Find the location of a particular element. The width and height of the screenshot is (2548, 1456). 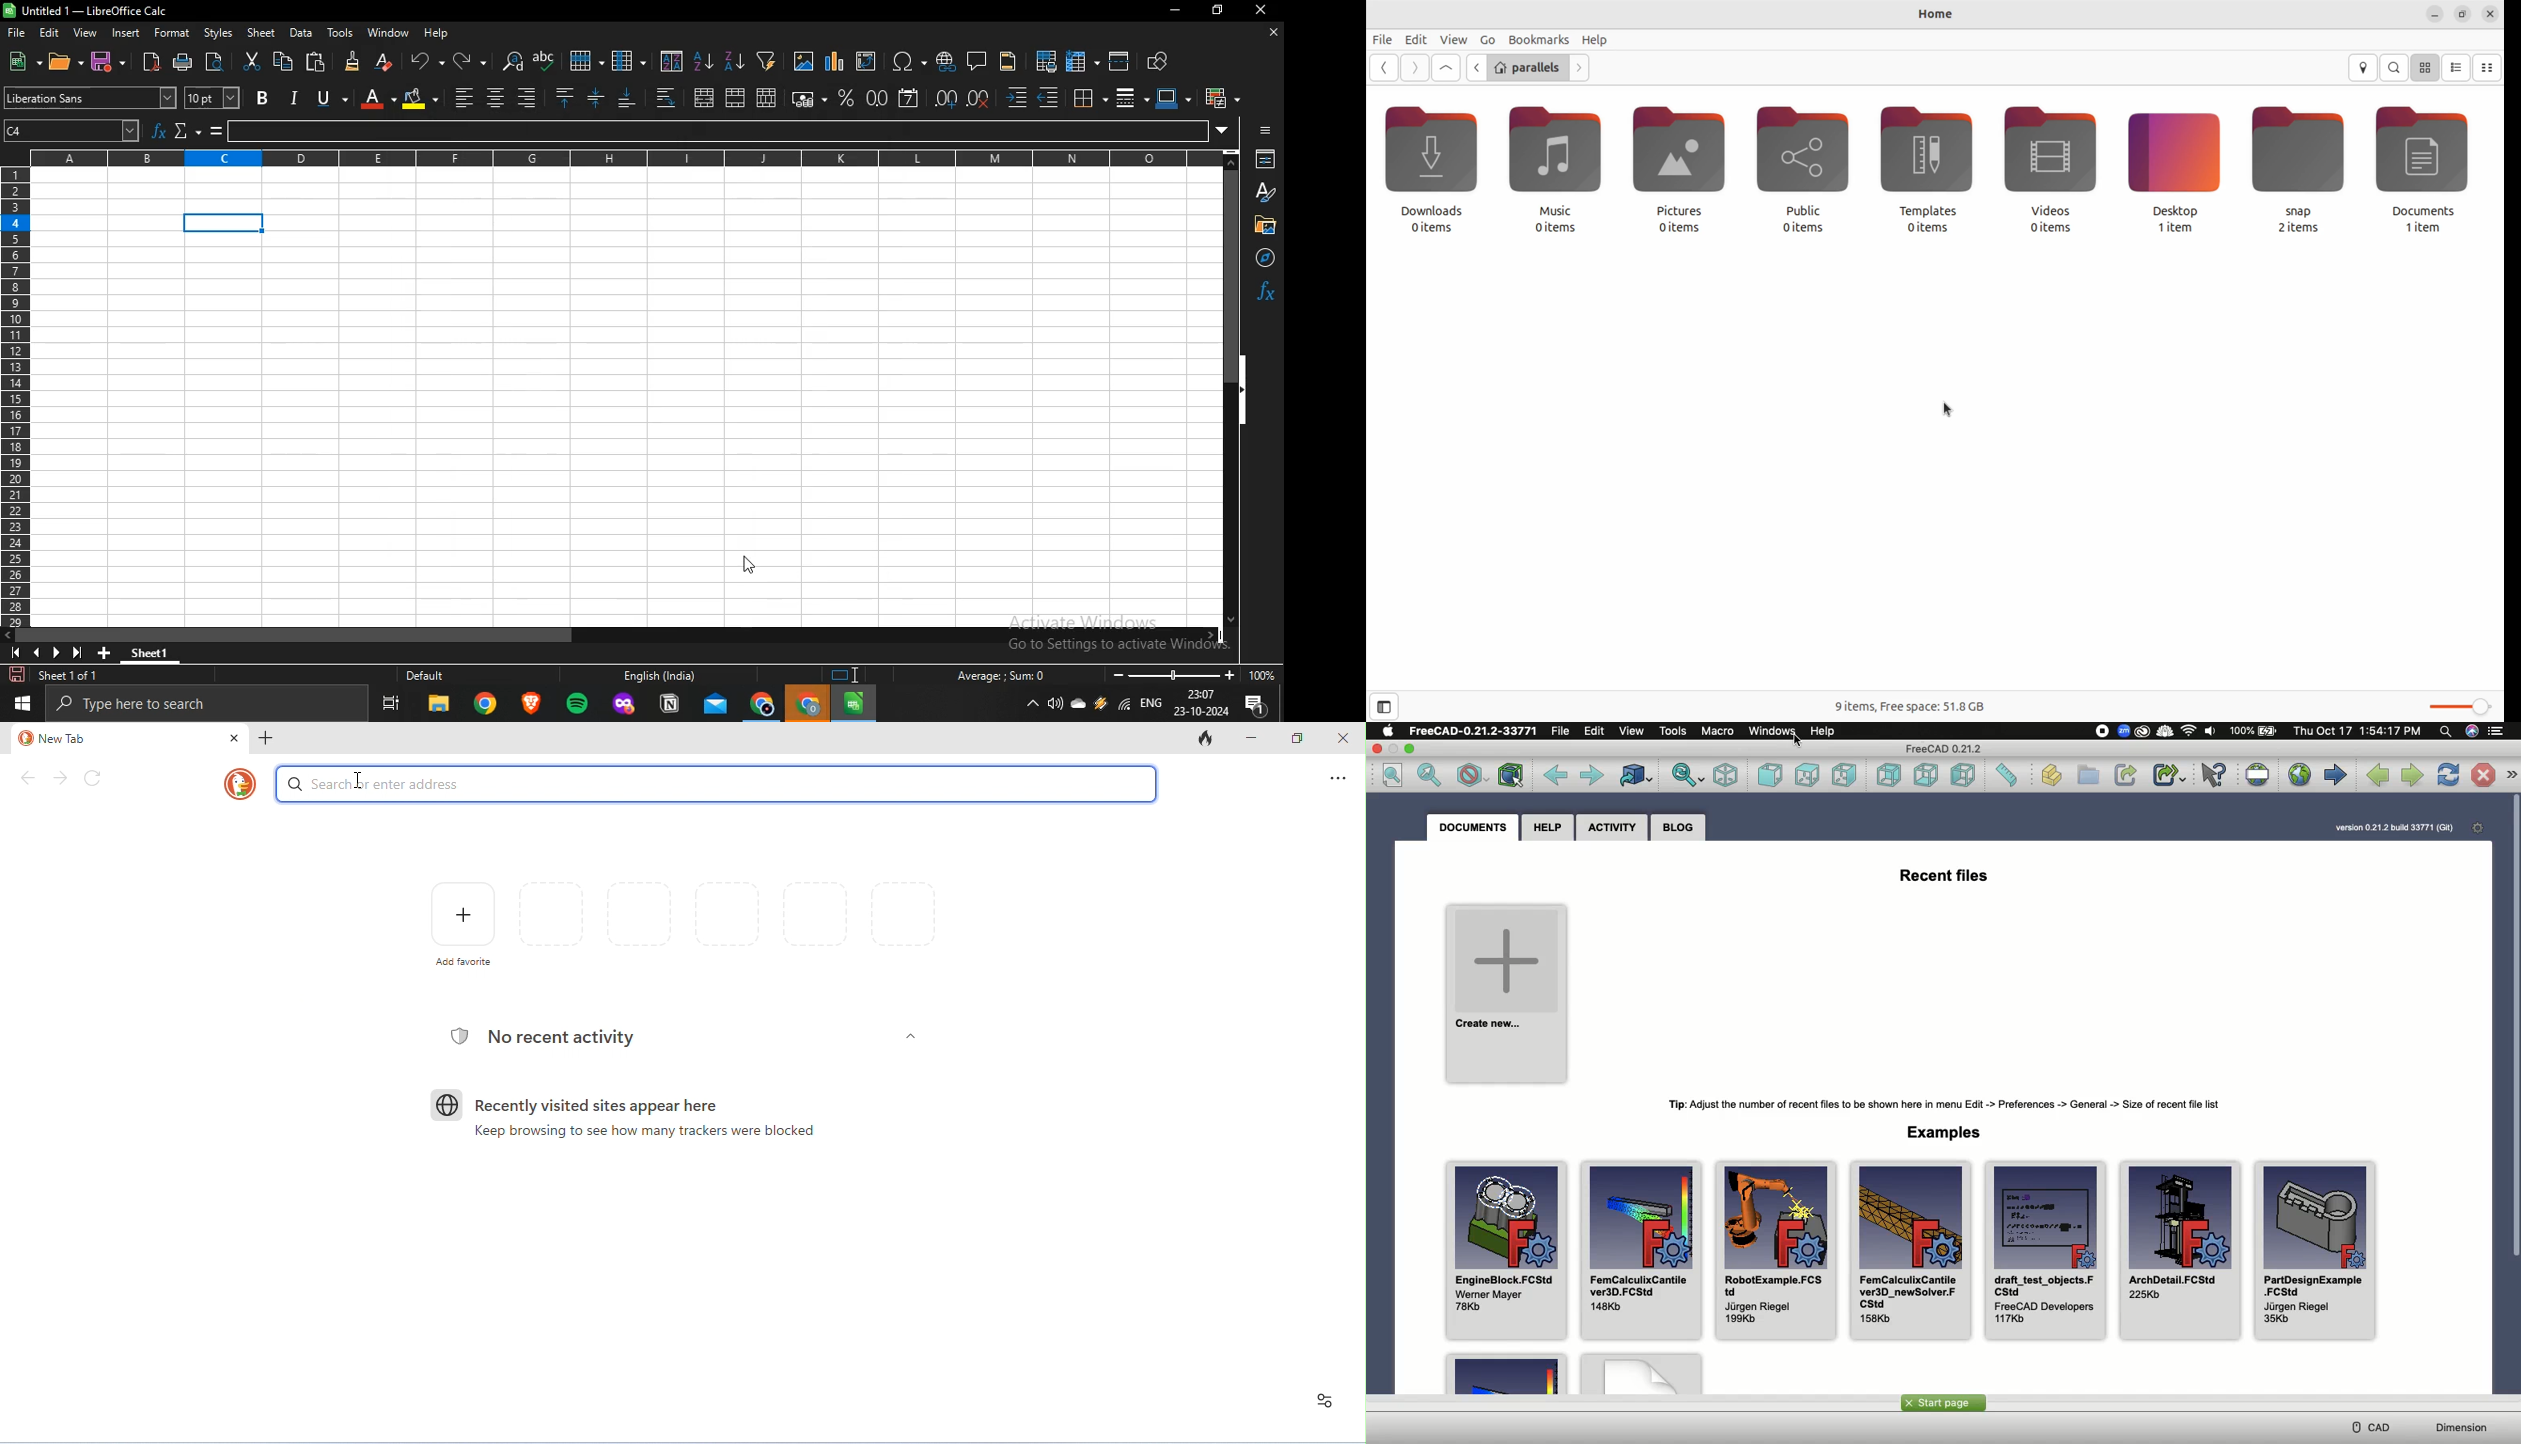

volume is located at coordinates (1056, 704).